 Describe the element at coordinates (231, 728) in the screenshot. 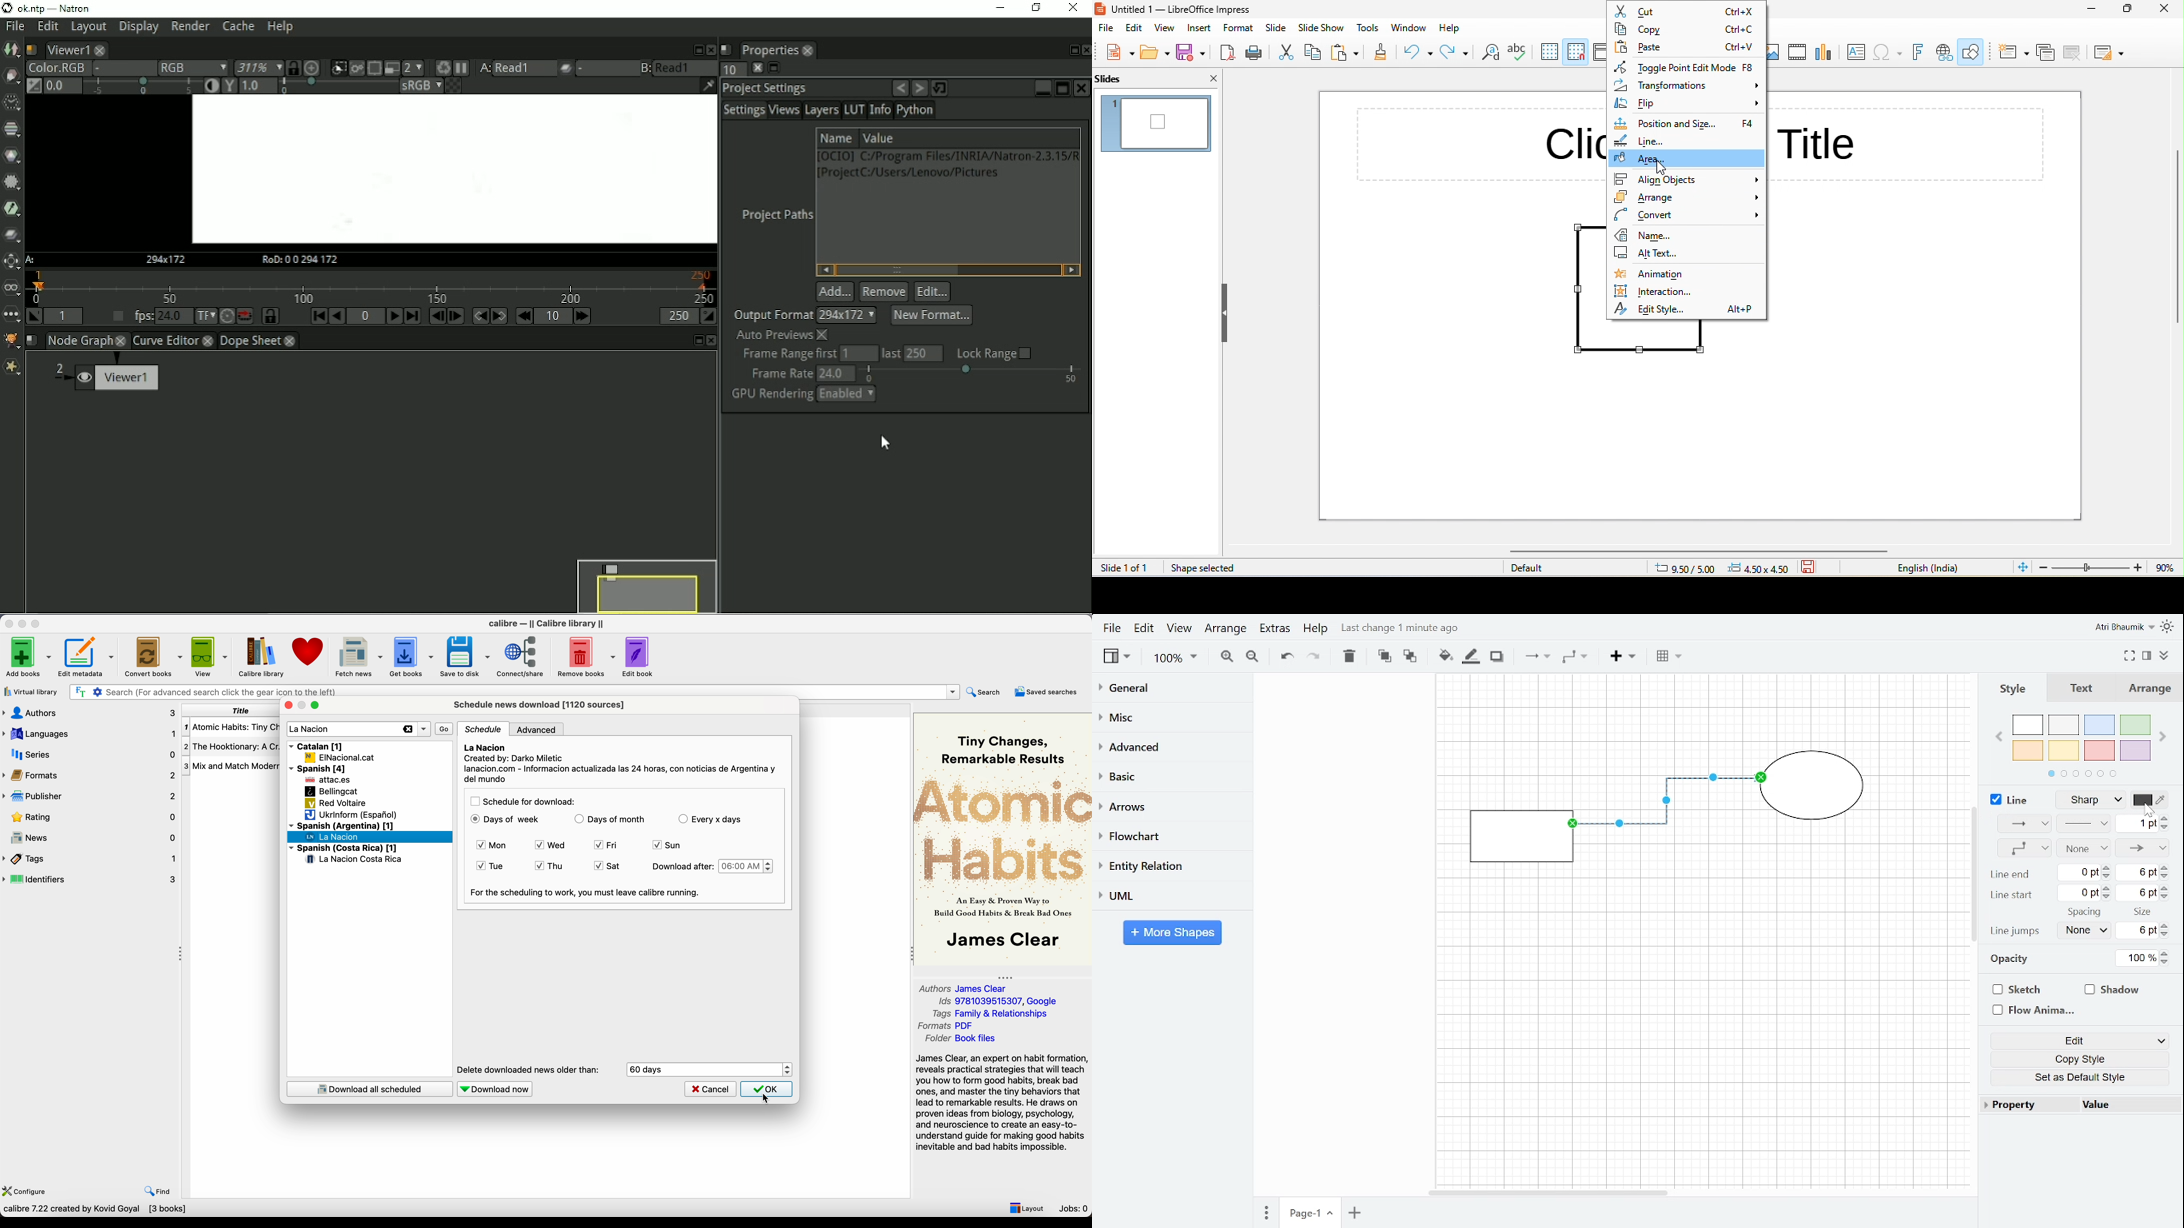

I see `Atomic Habits: Tiny Ch...` at that location.